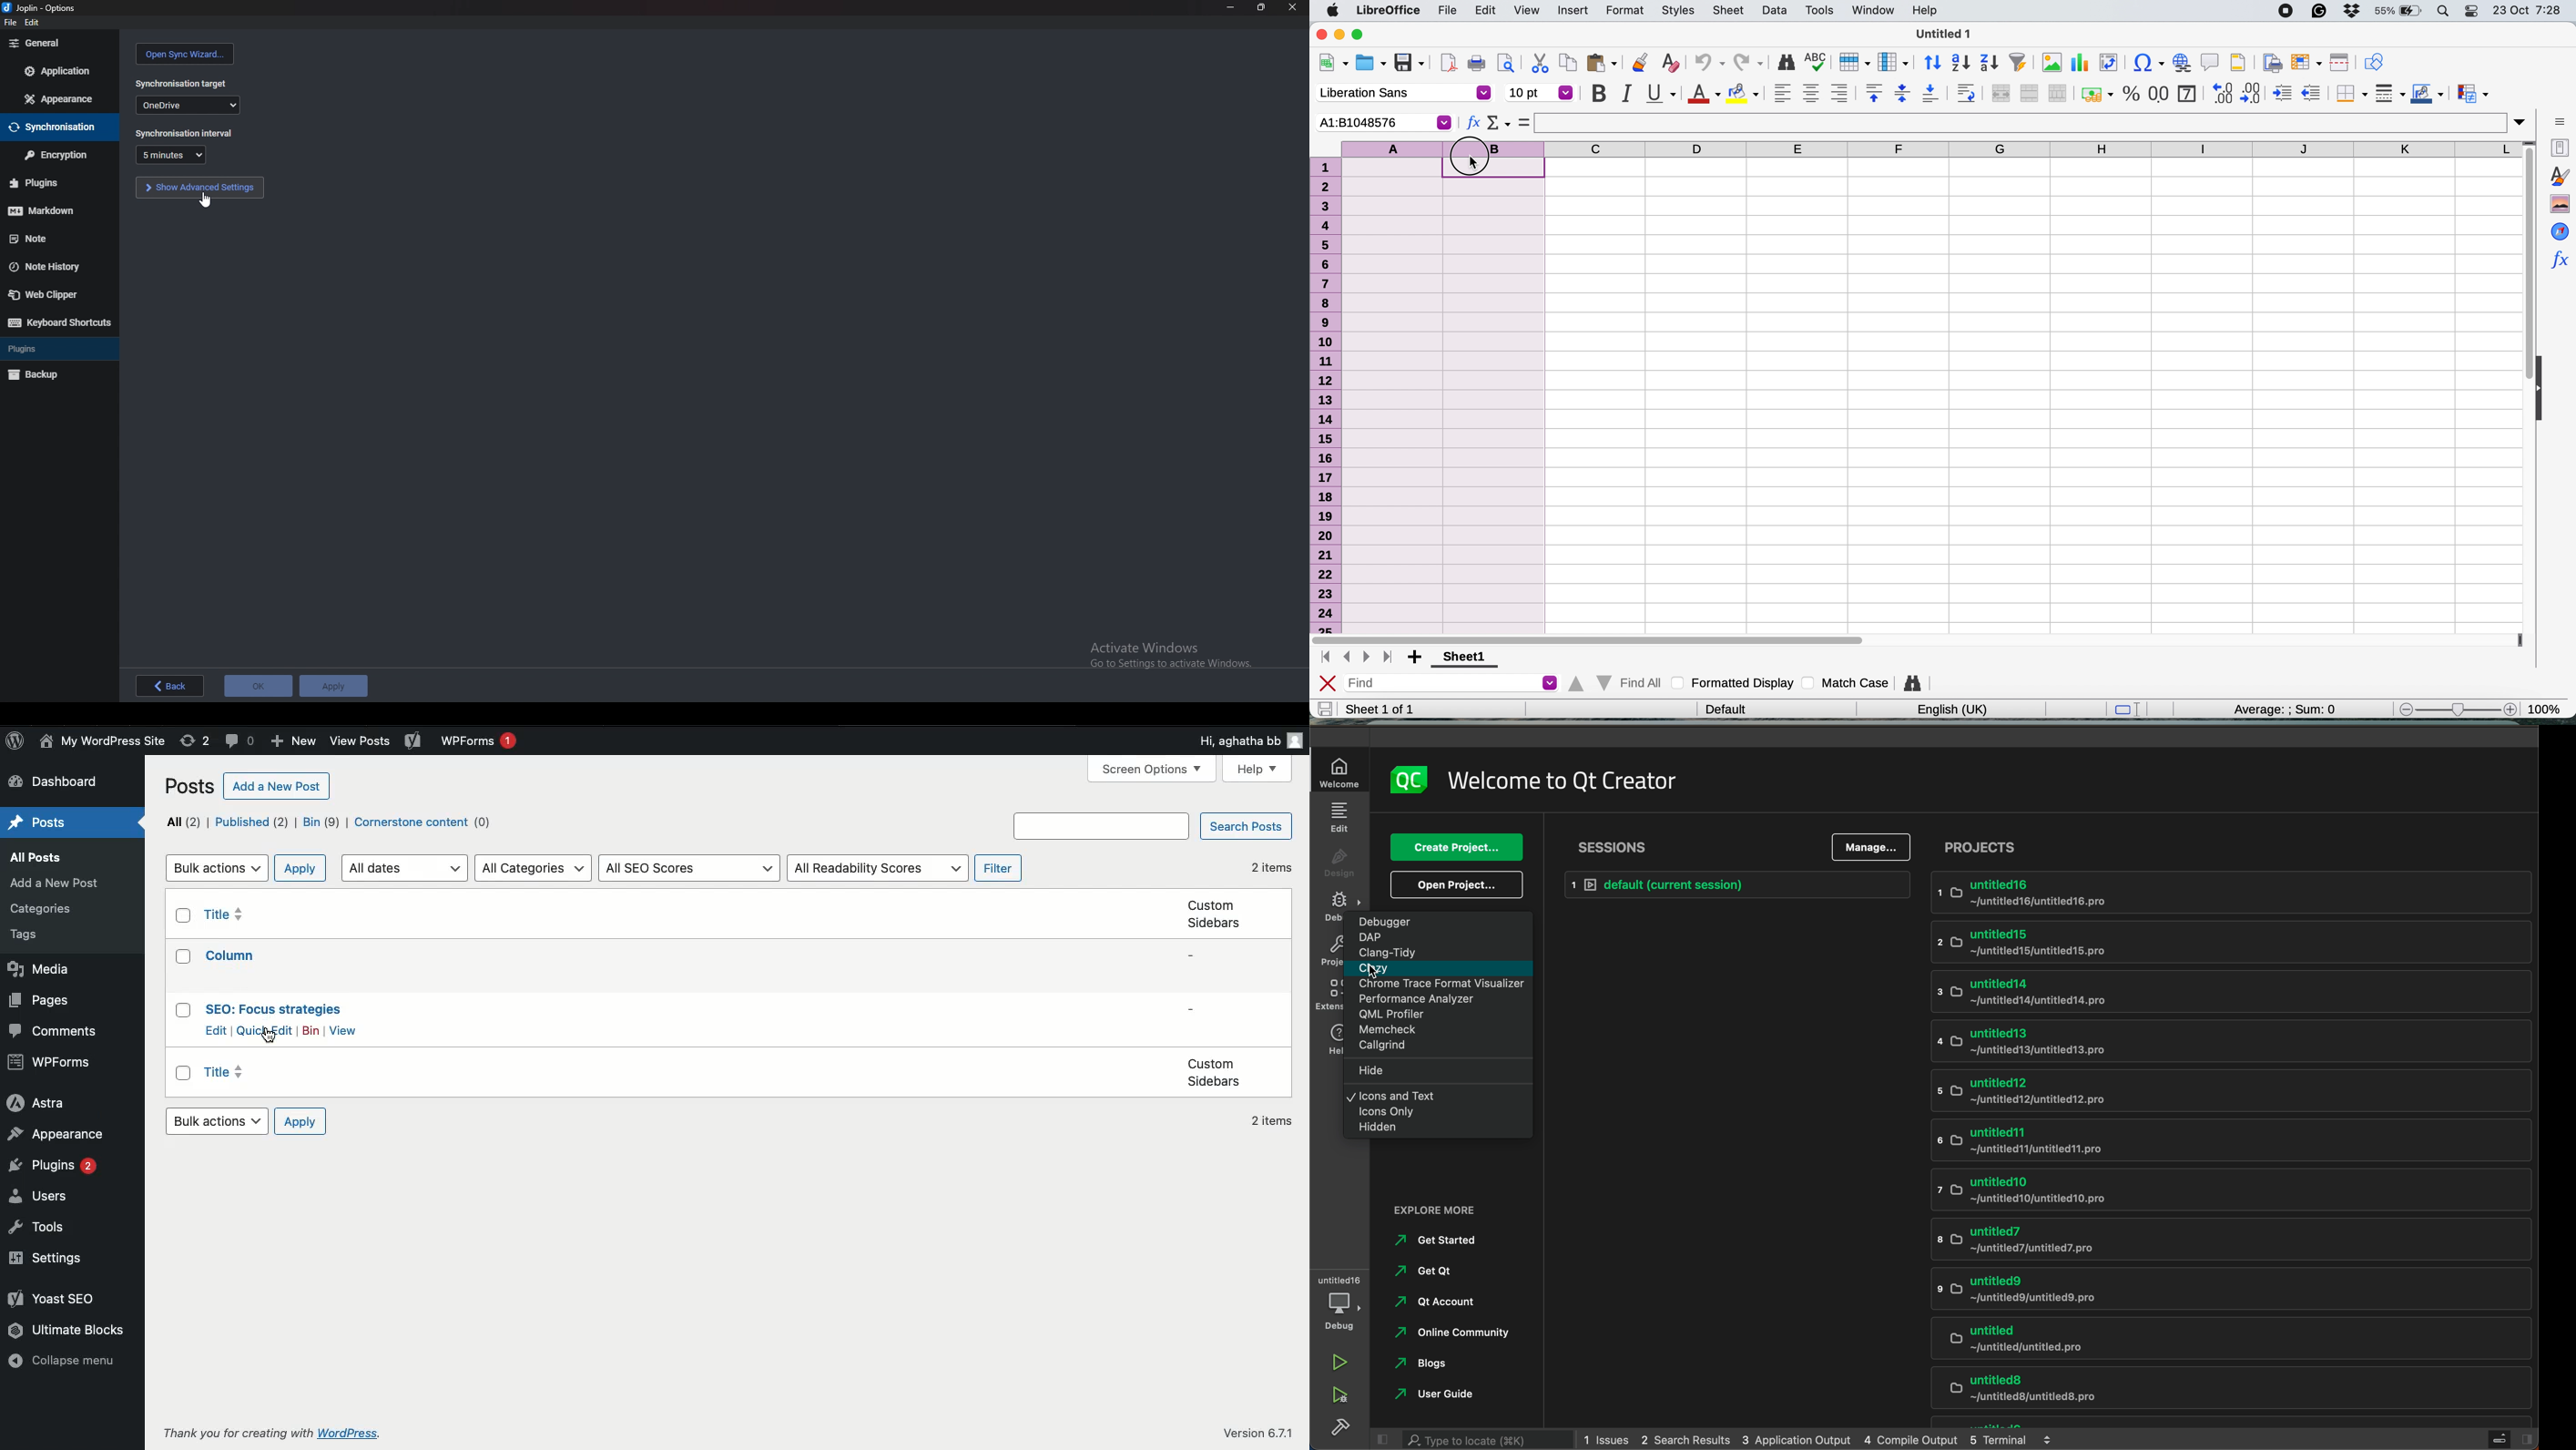 This screenshot has width=2576, height=1456. Describe the element at coordinates (877, 869) in the screenshot. I see `All readability scores` at that location.